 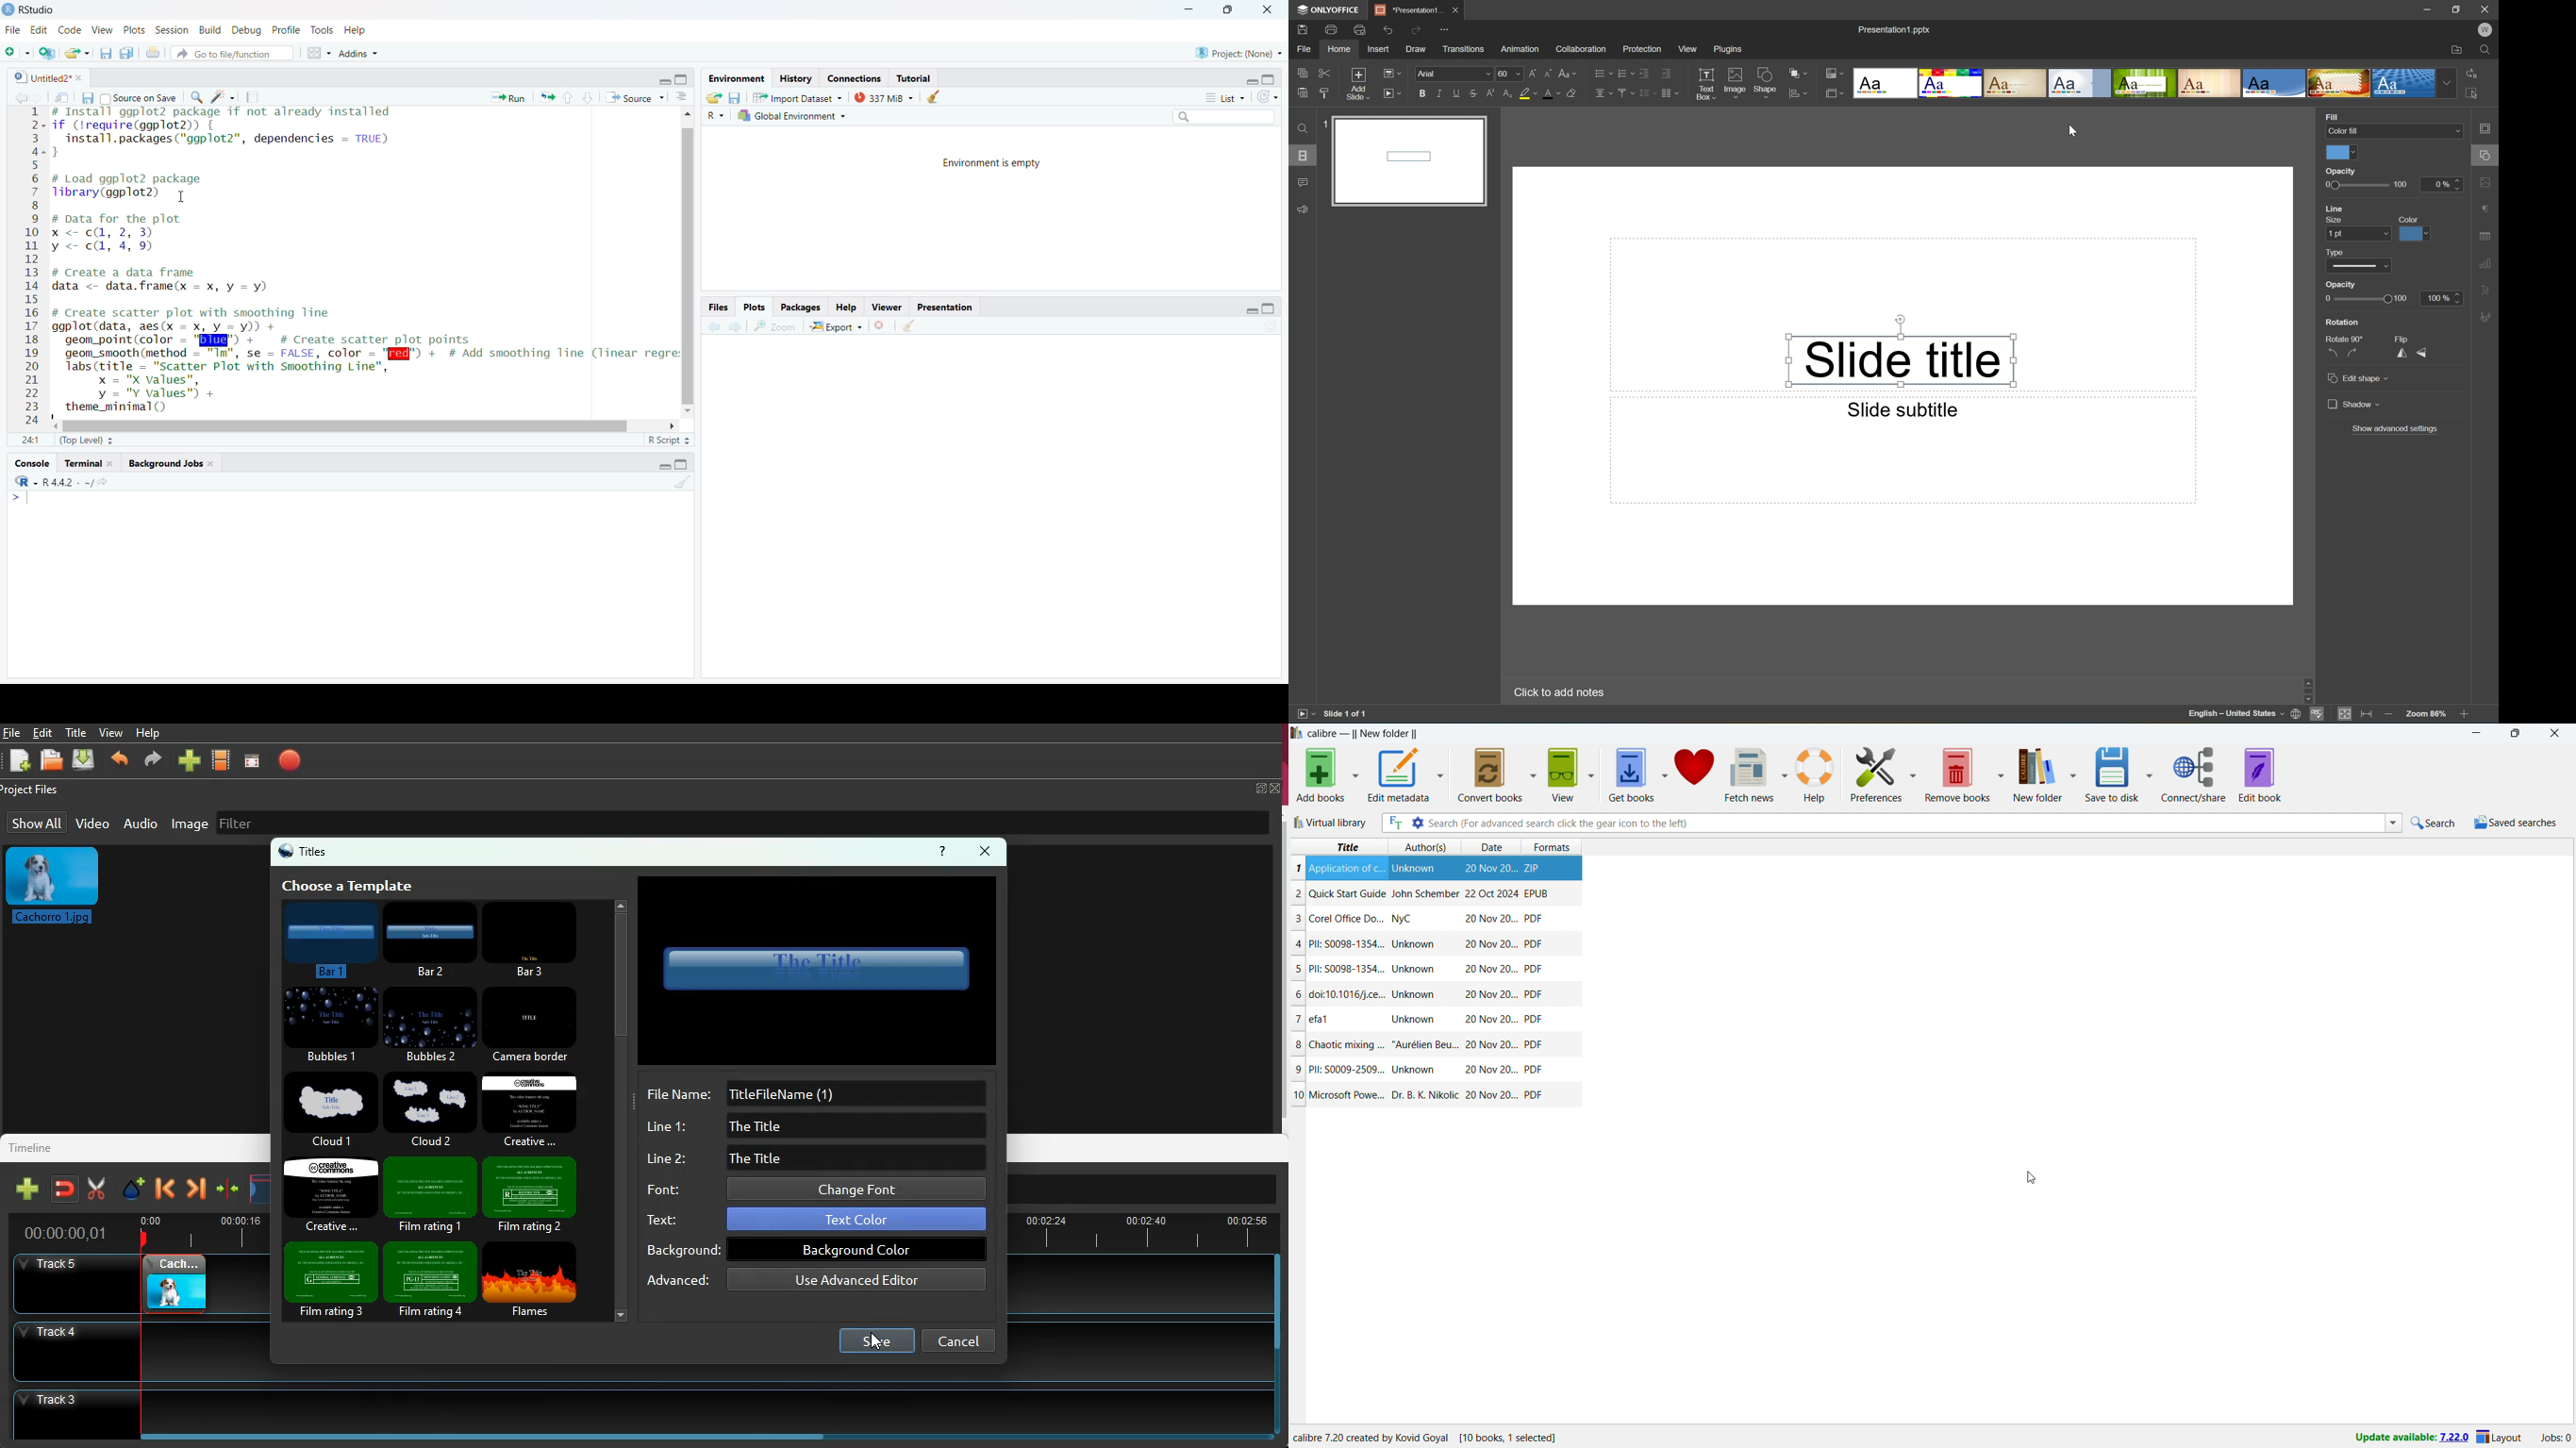 I want to click on Source , so click(x=634, y=98).